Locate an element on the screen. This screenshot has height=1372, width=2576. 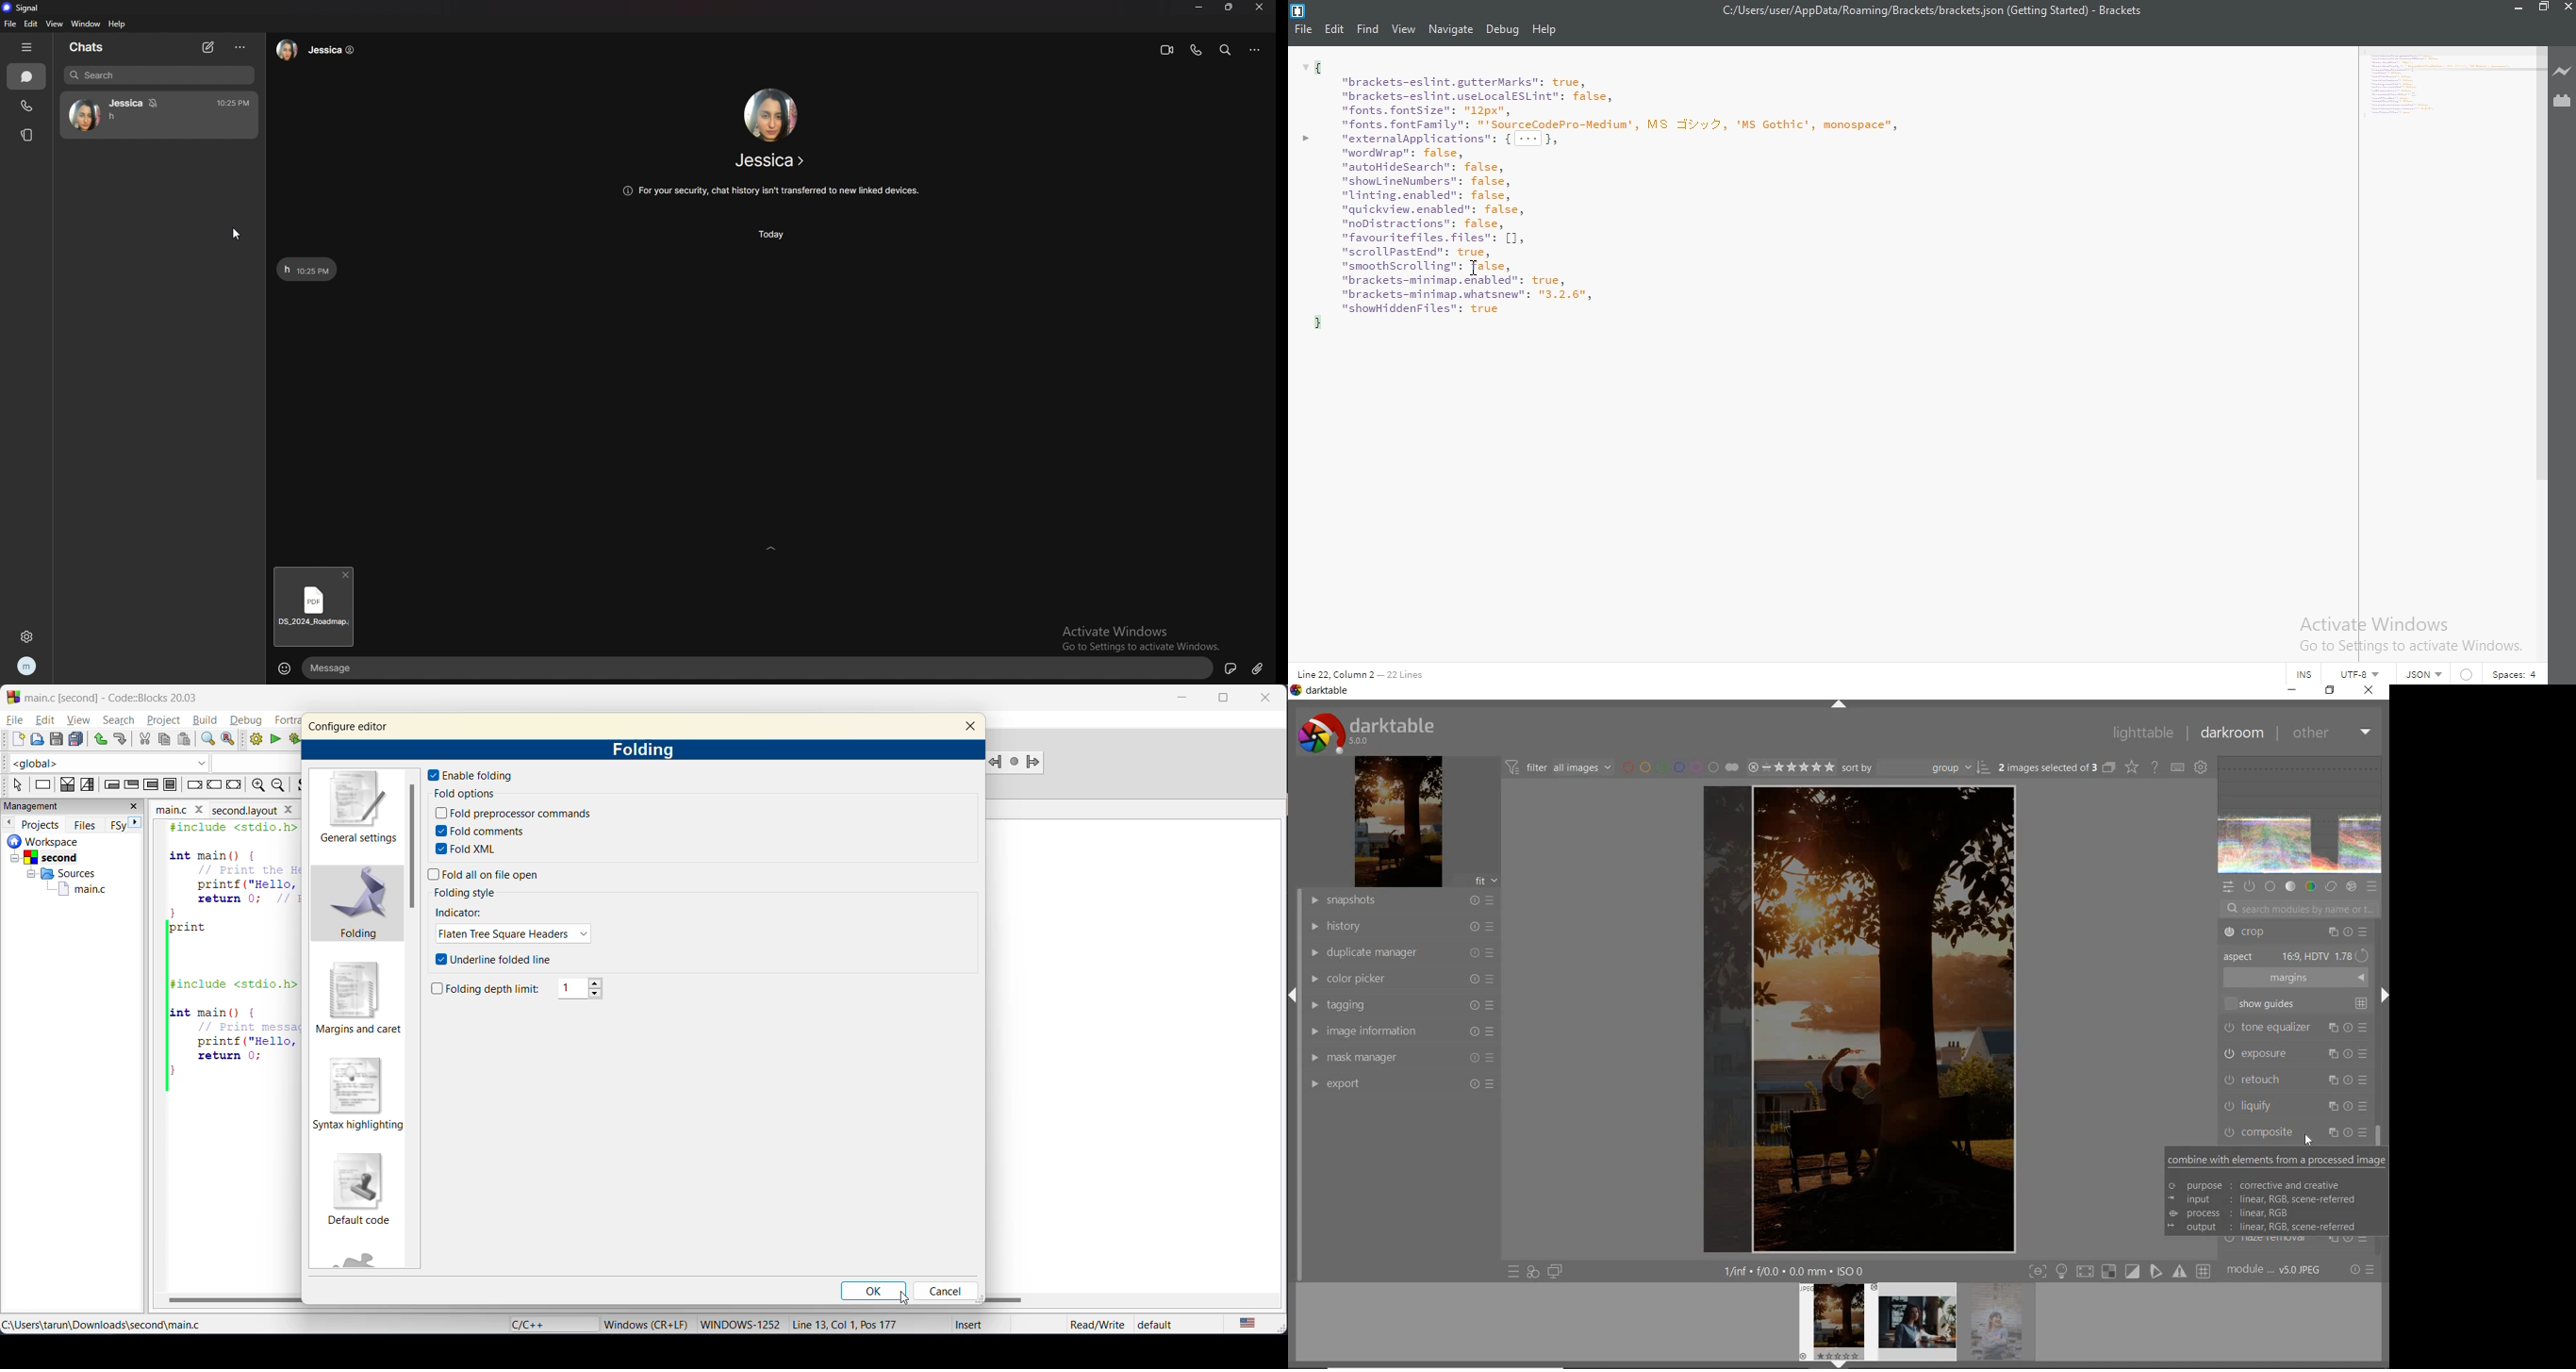
expand/collapse is located at coordinates (1843, 1364).